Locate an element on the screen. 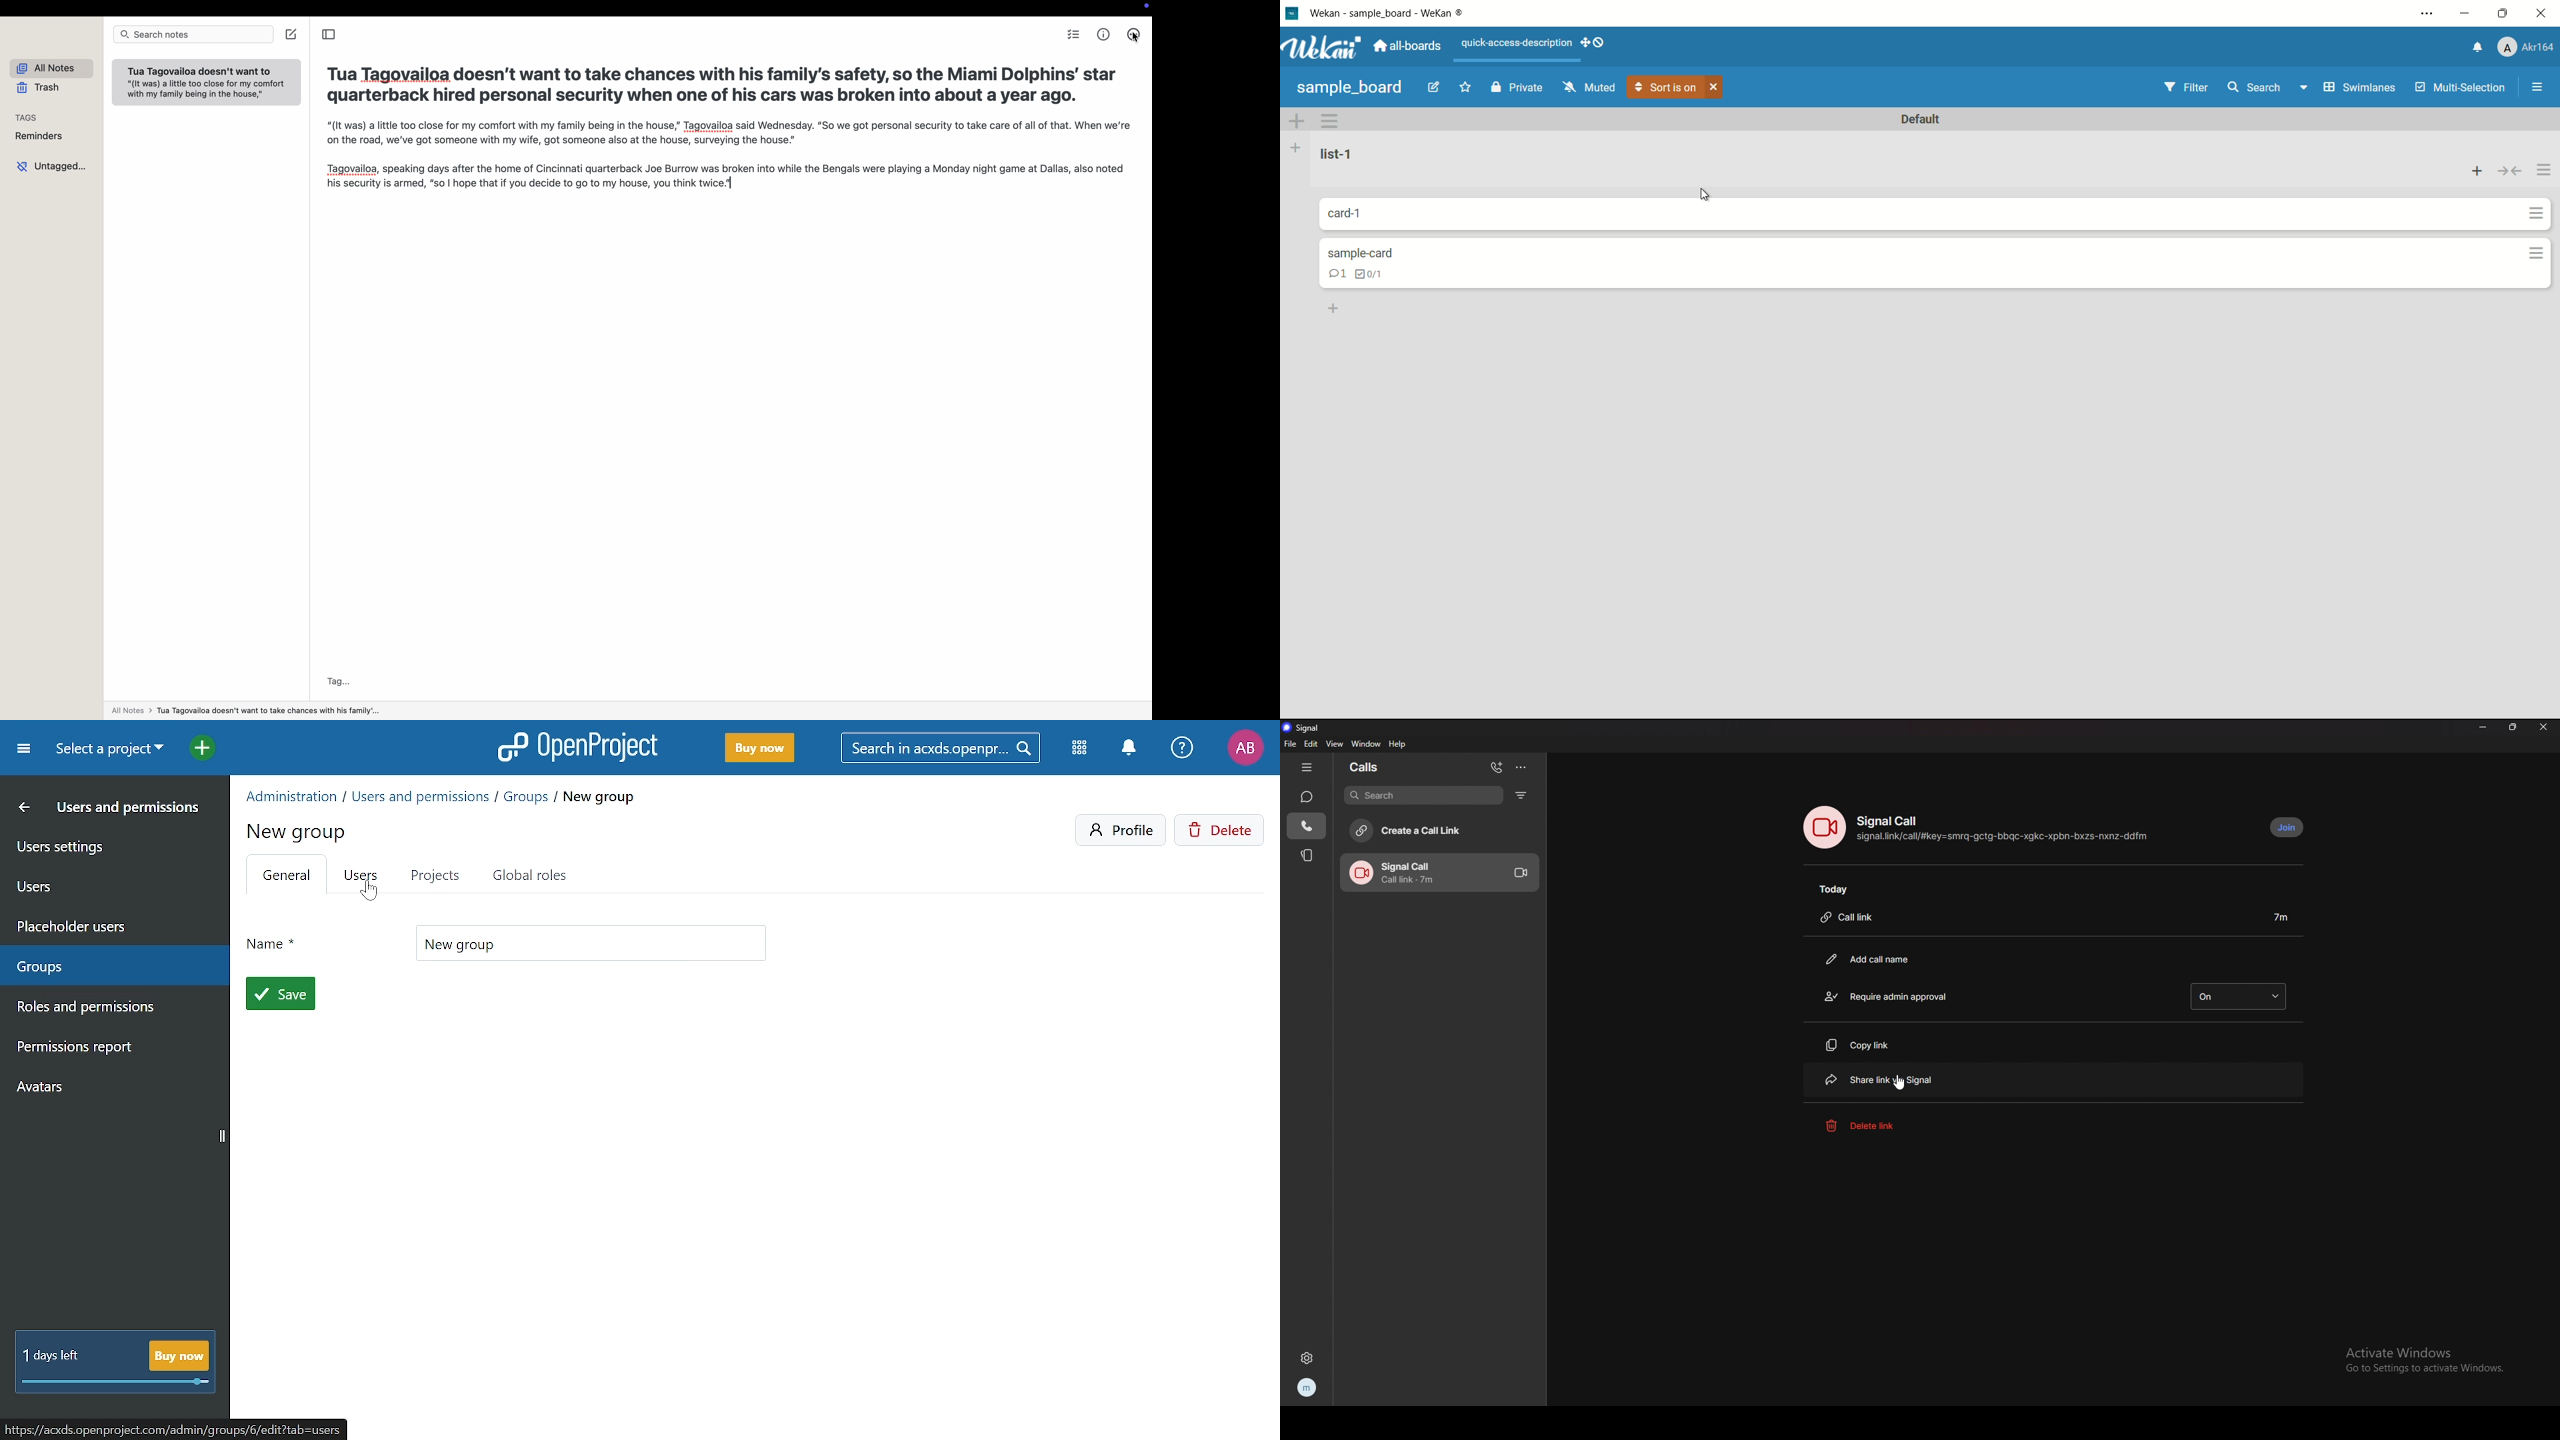 The width and height of the screenshot is (2576, 1456). Profile is located at coordinates (1245, 747).